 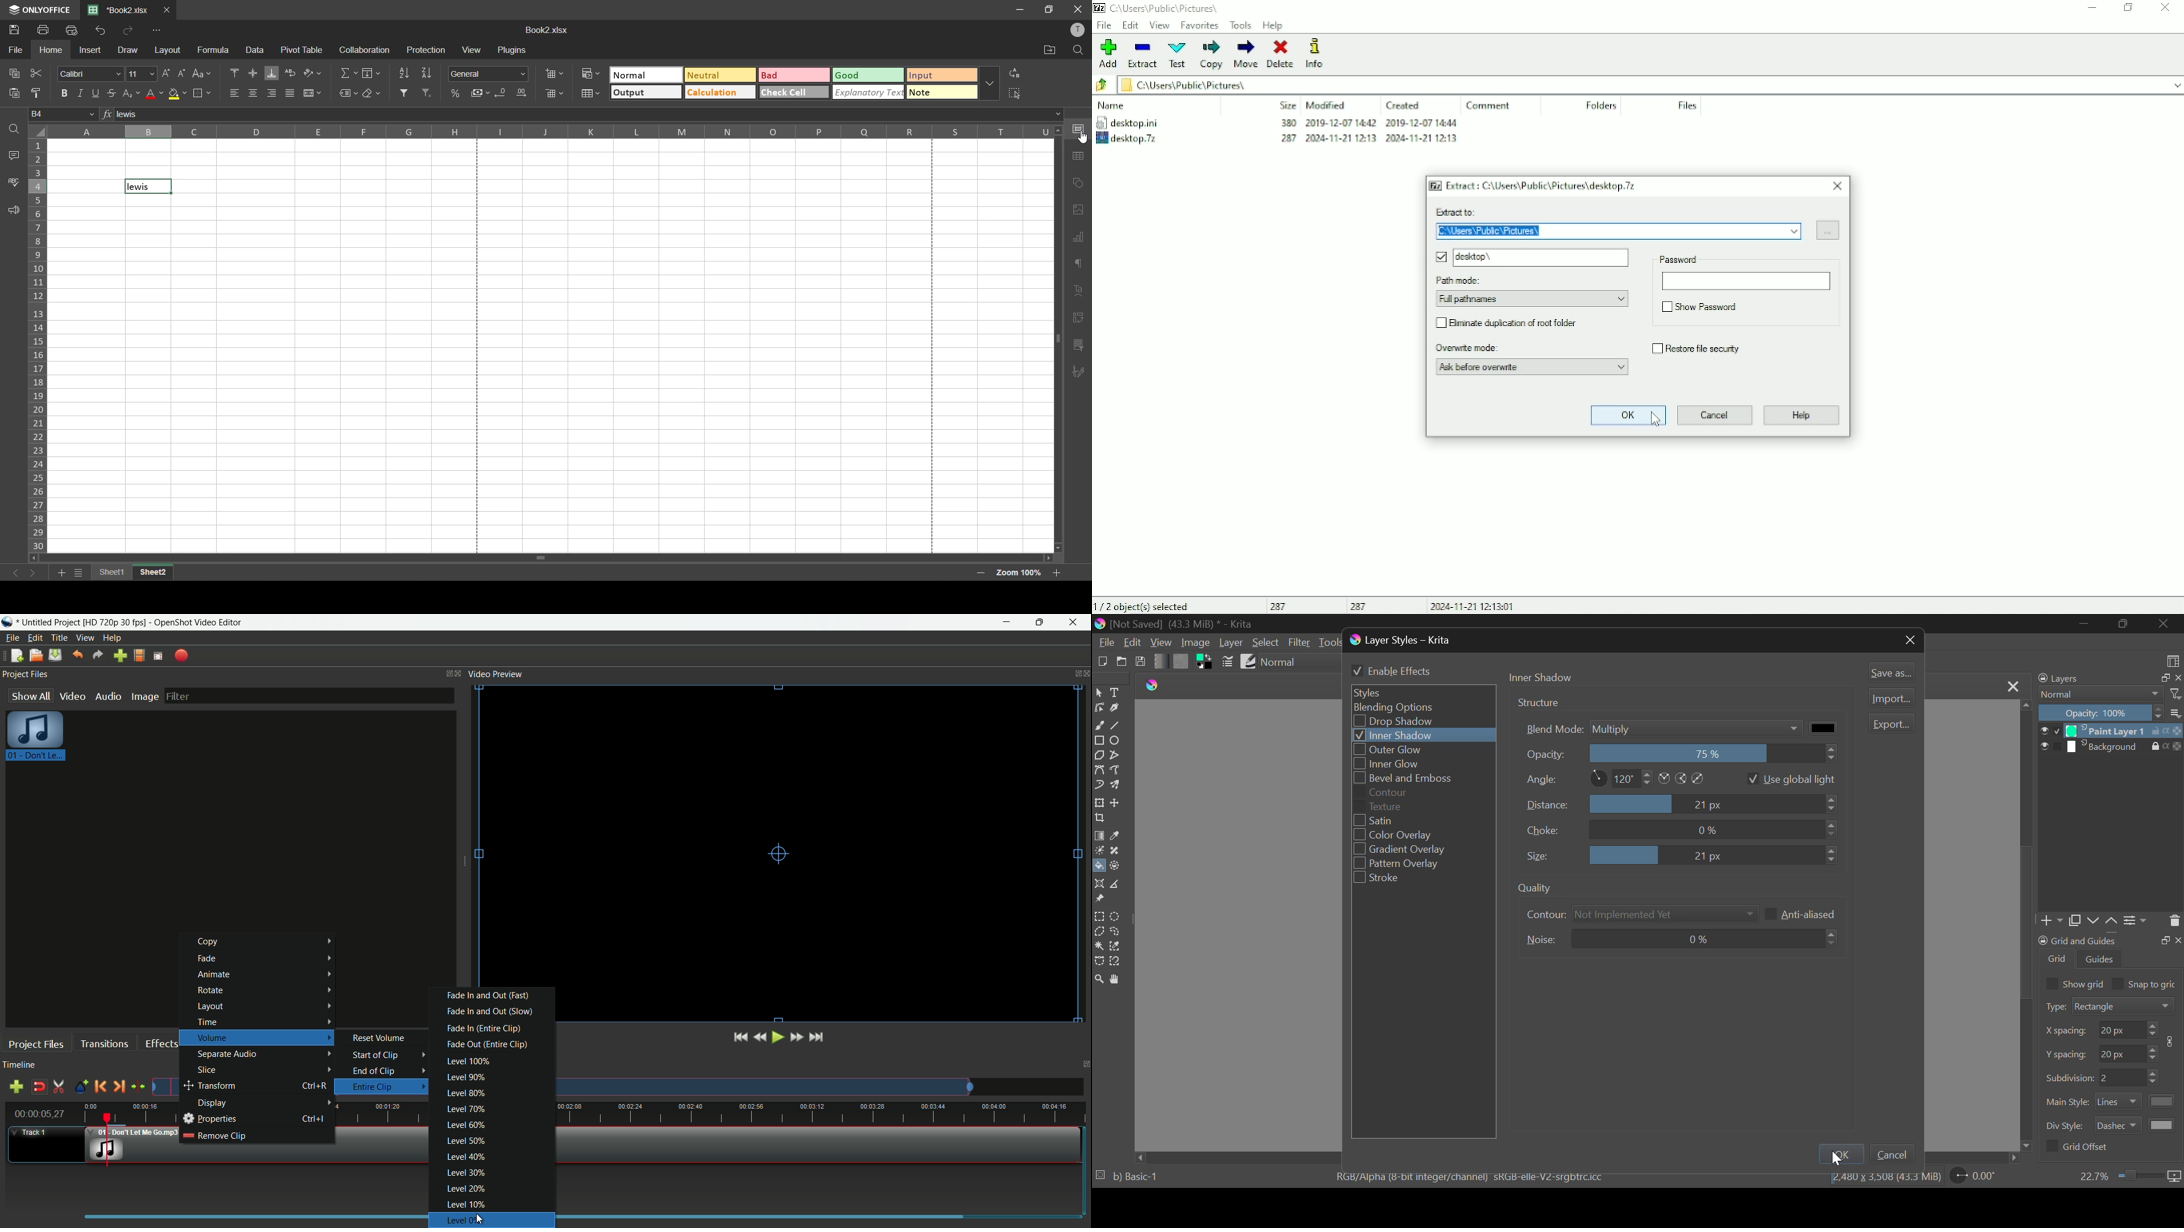 What do you see at coordinates (237, 92) in the screenshot?
I see `align left` at bounding box center [237, 92].